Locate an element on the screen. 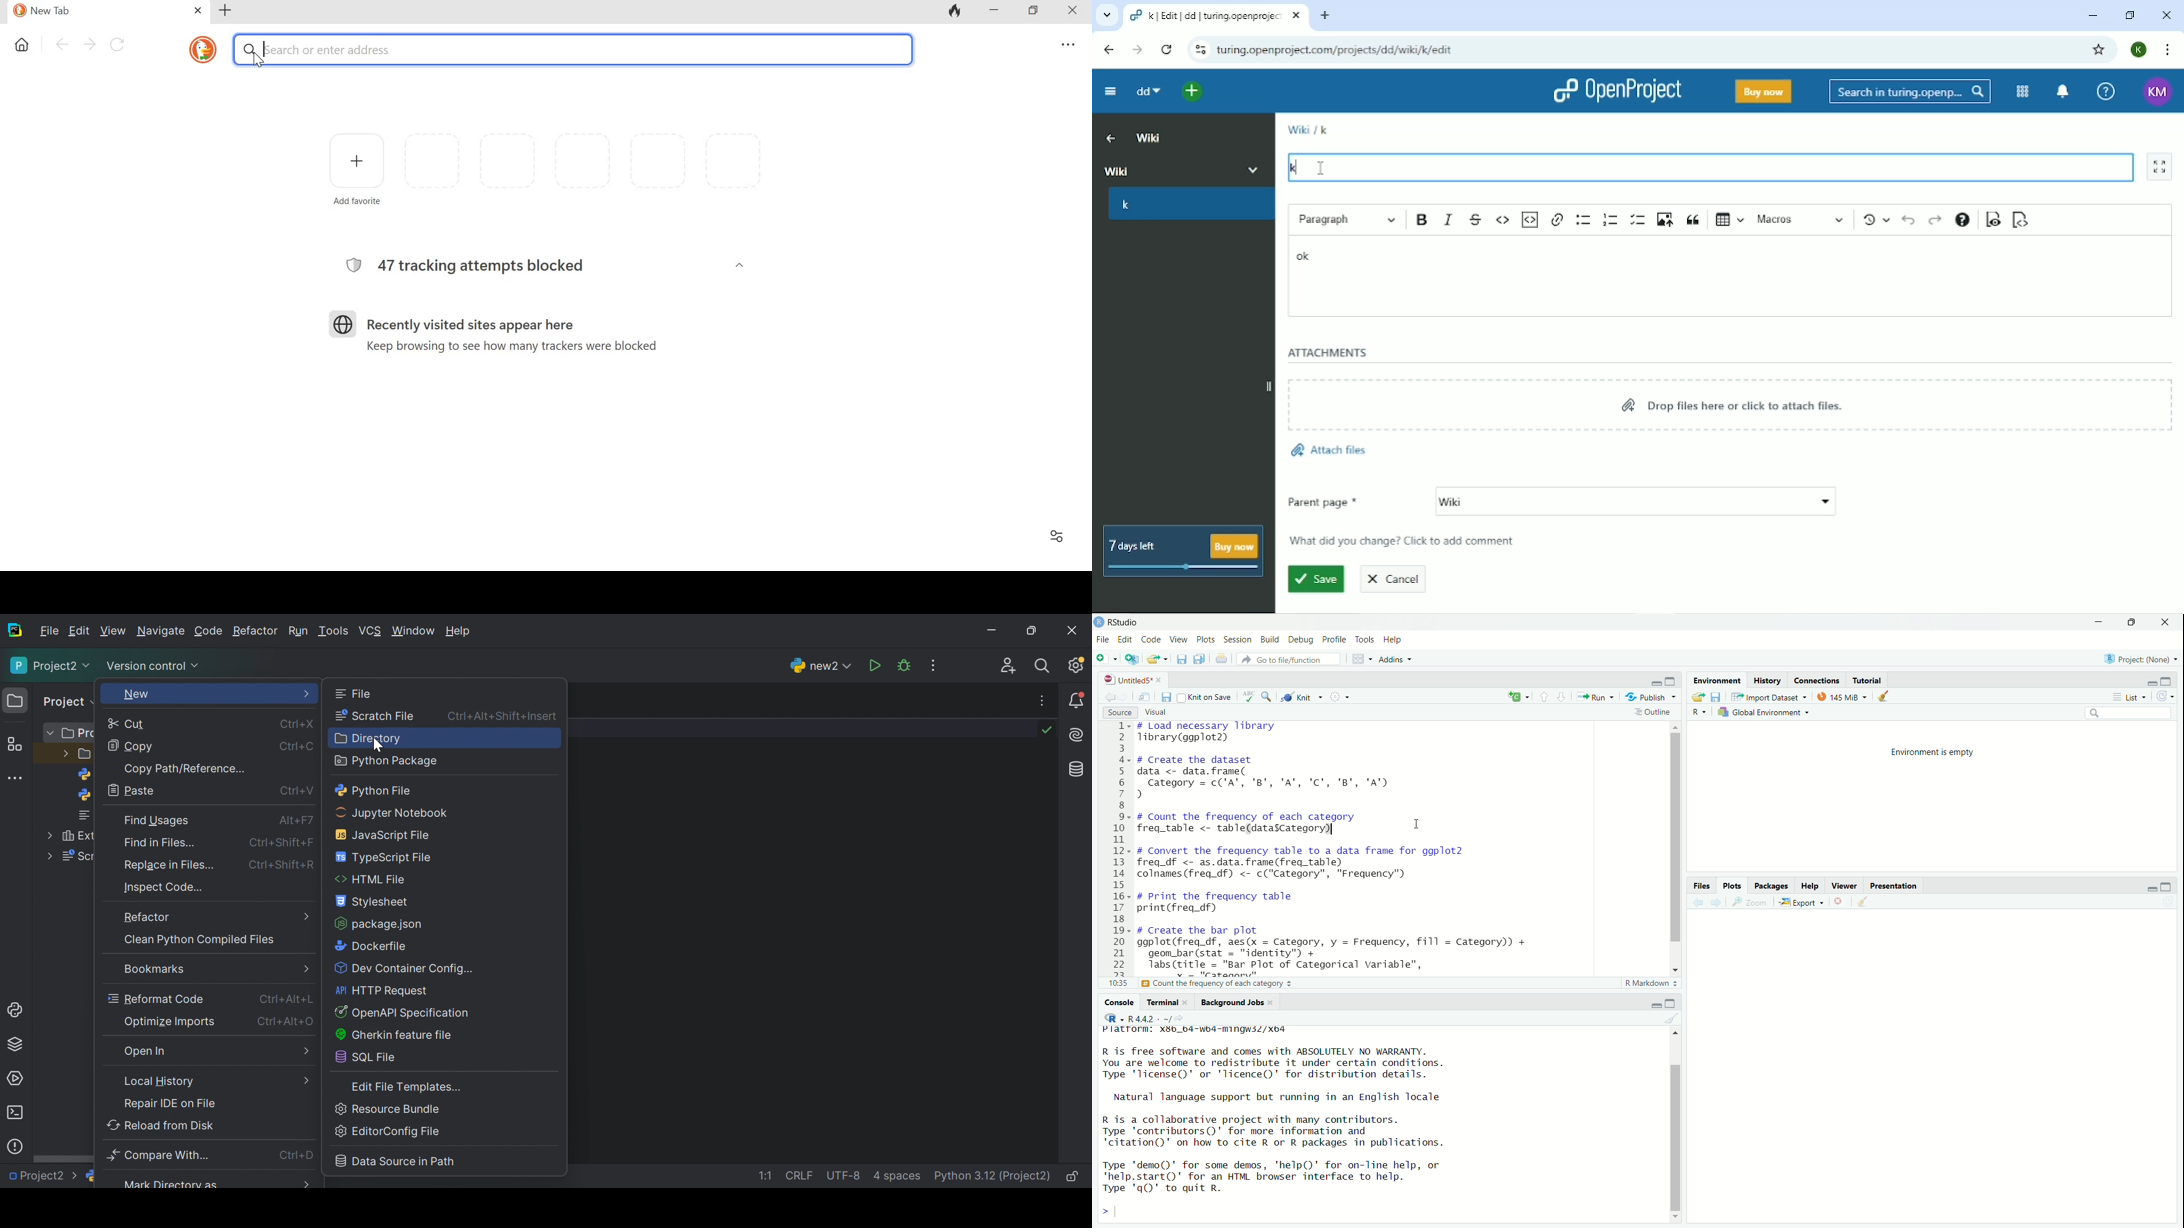  Background Jobs is located at coordinates (1234, 1002).